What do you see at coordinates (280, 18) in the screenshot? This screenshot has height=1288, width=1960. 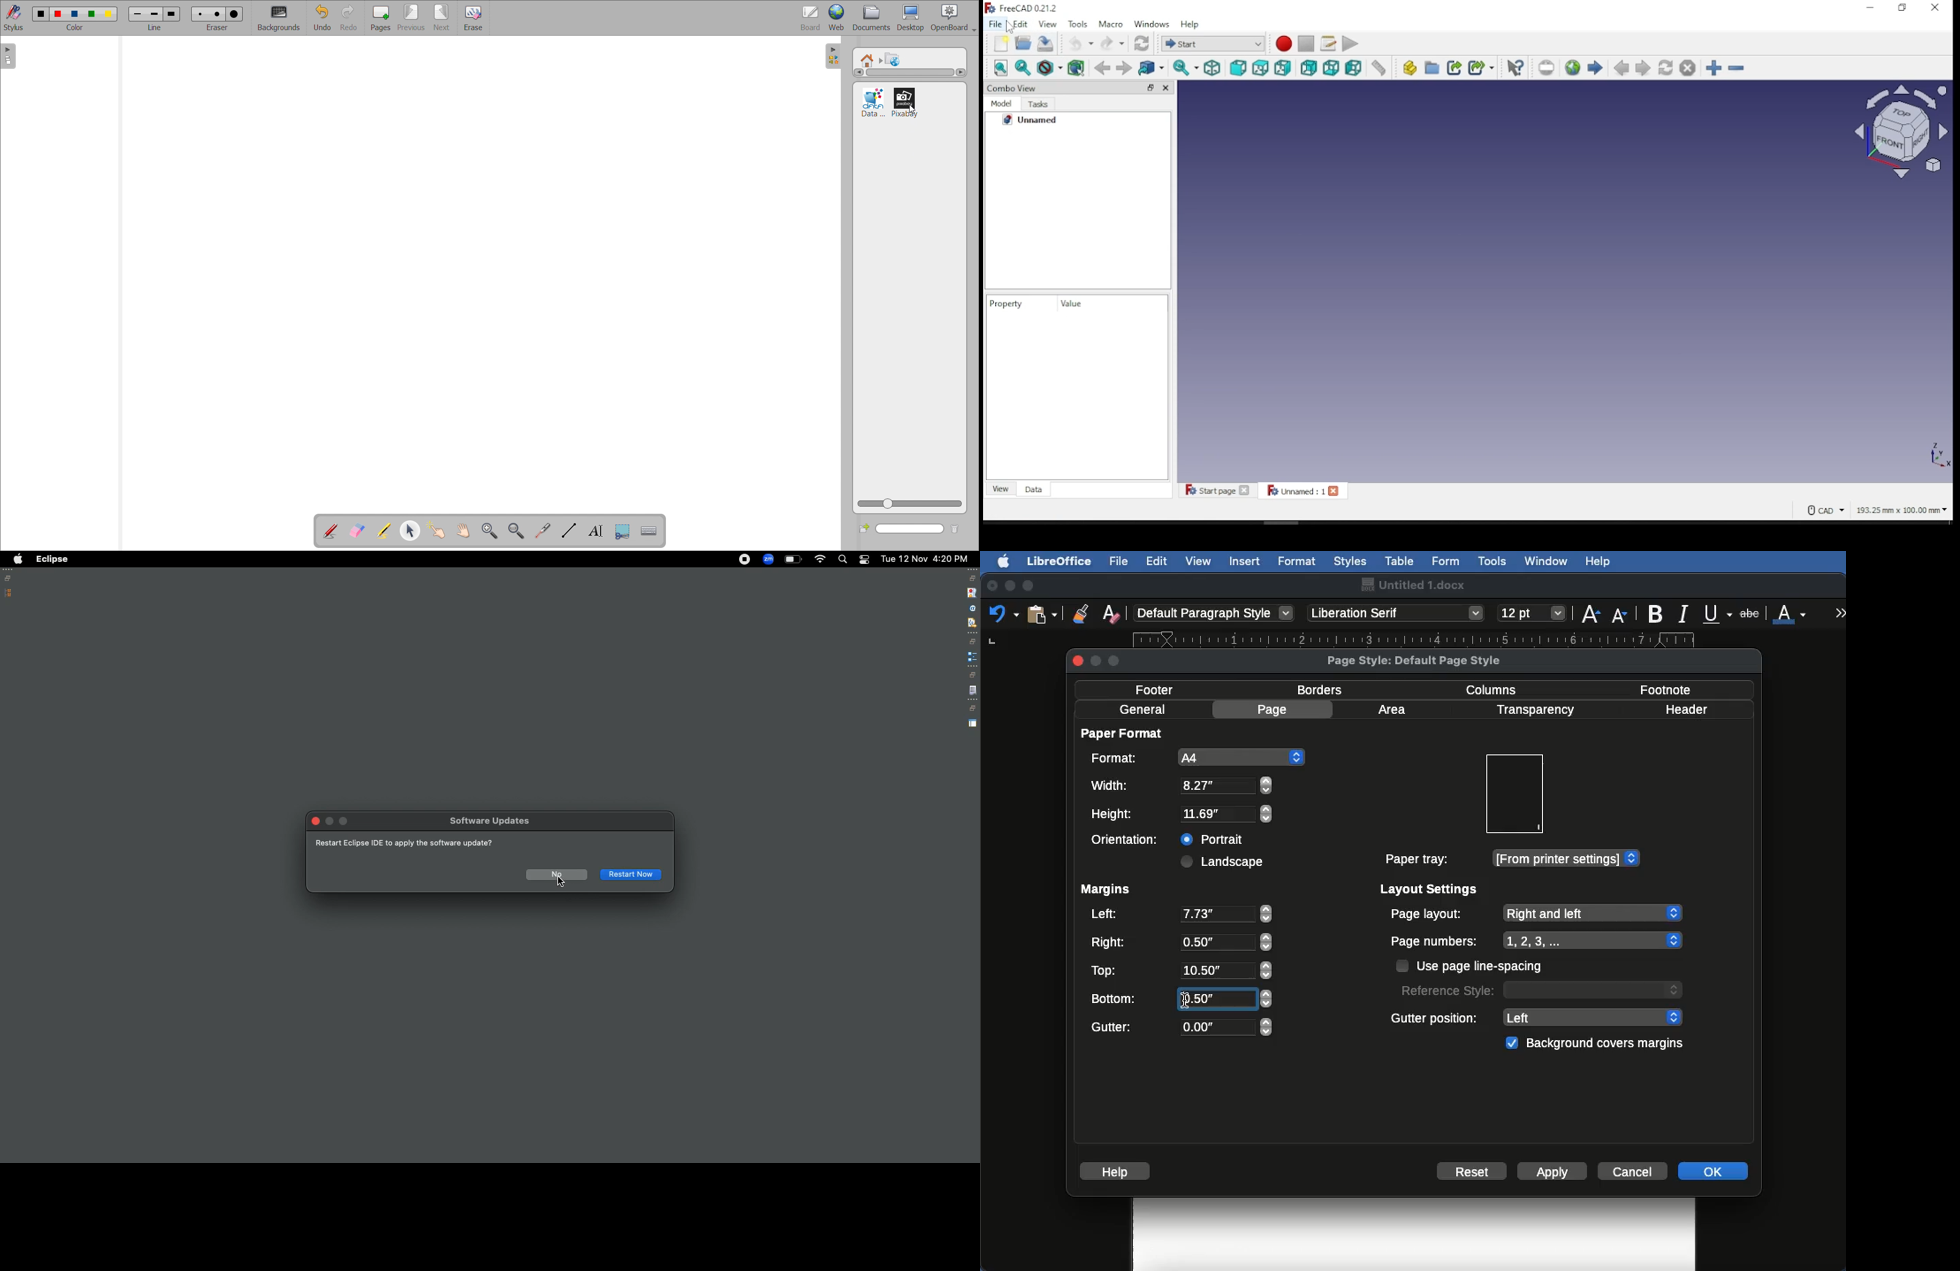 I see `backgrounds` at bounding box center [280, 18].